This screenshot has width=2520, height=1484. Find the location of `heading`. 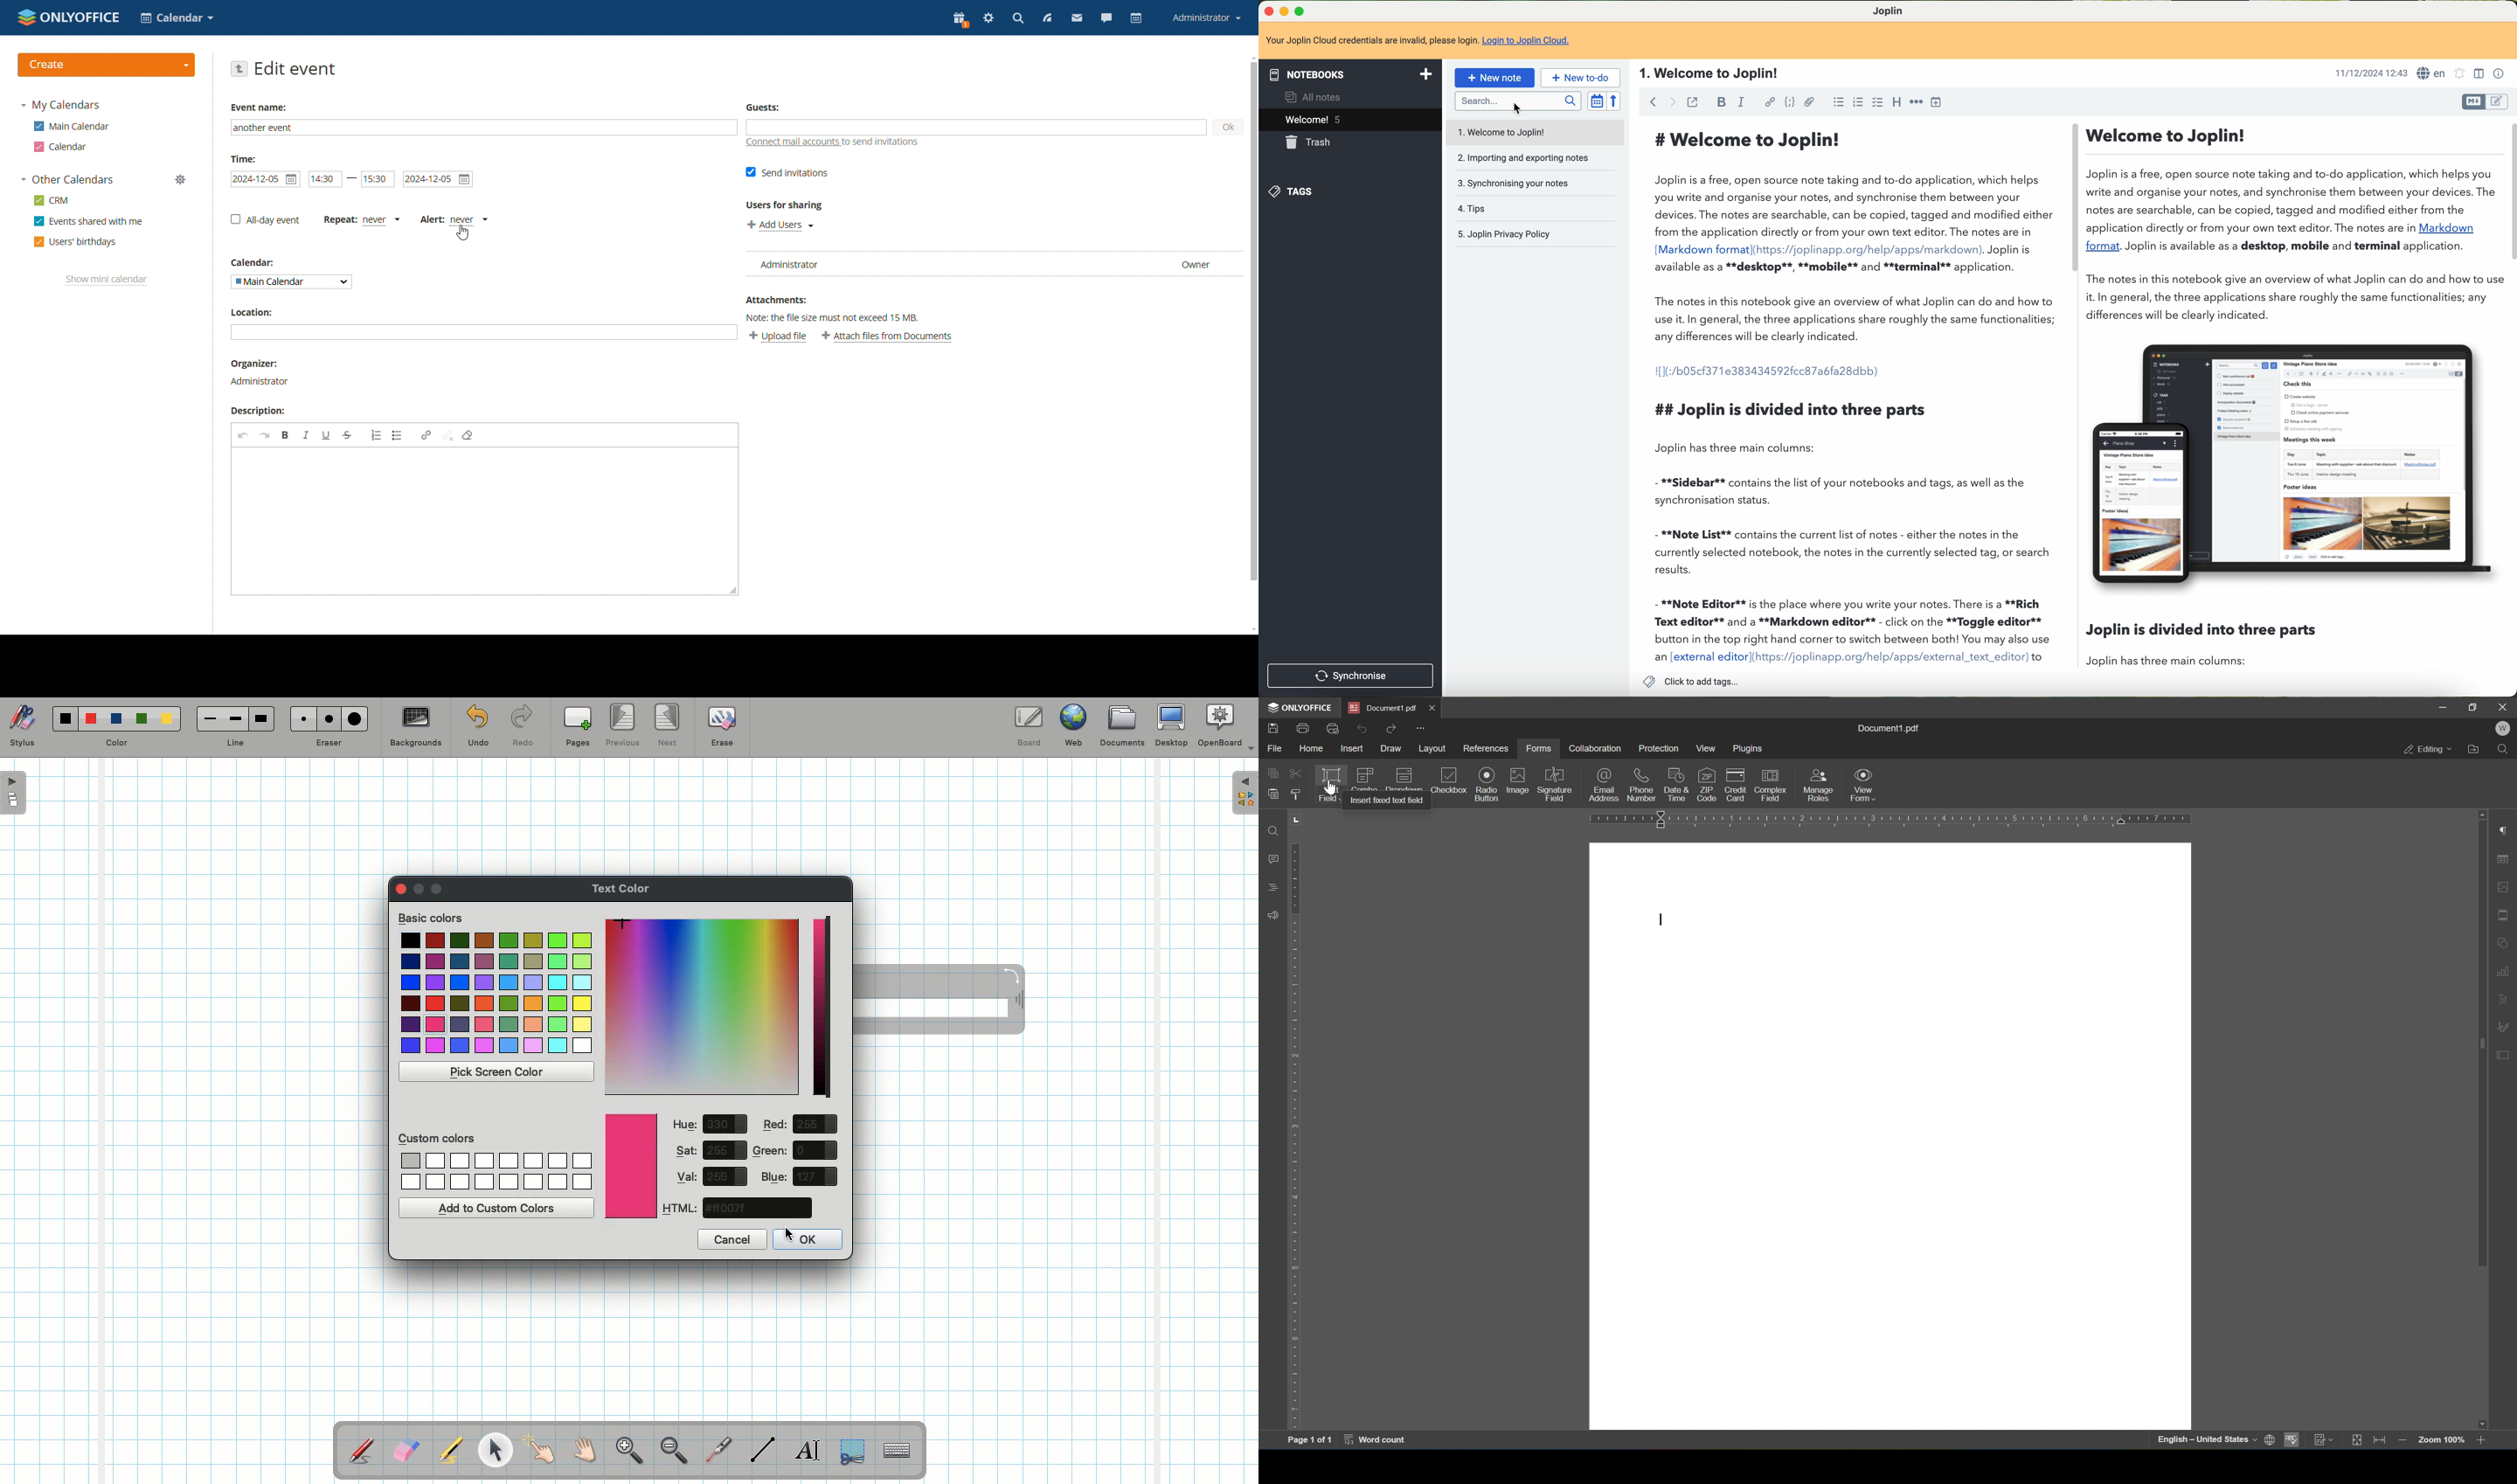

heading is located at coordinates (1898, 102).